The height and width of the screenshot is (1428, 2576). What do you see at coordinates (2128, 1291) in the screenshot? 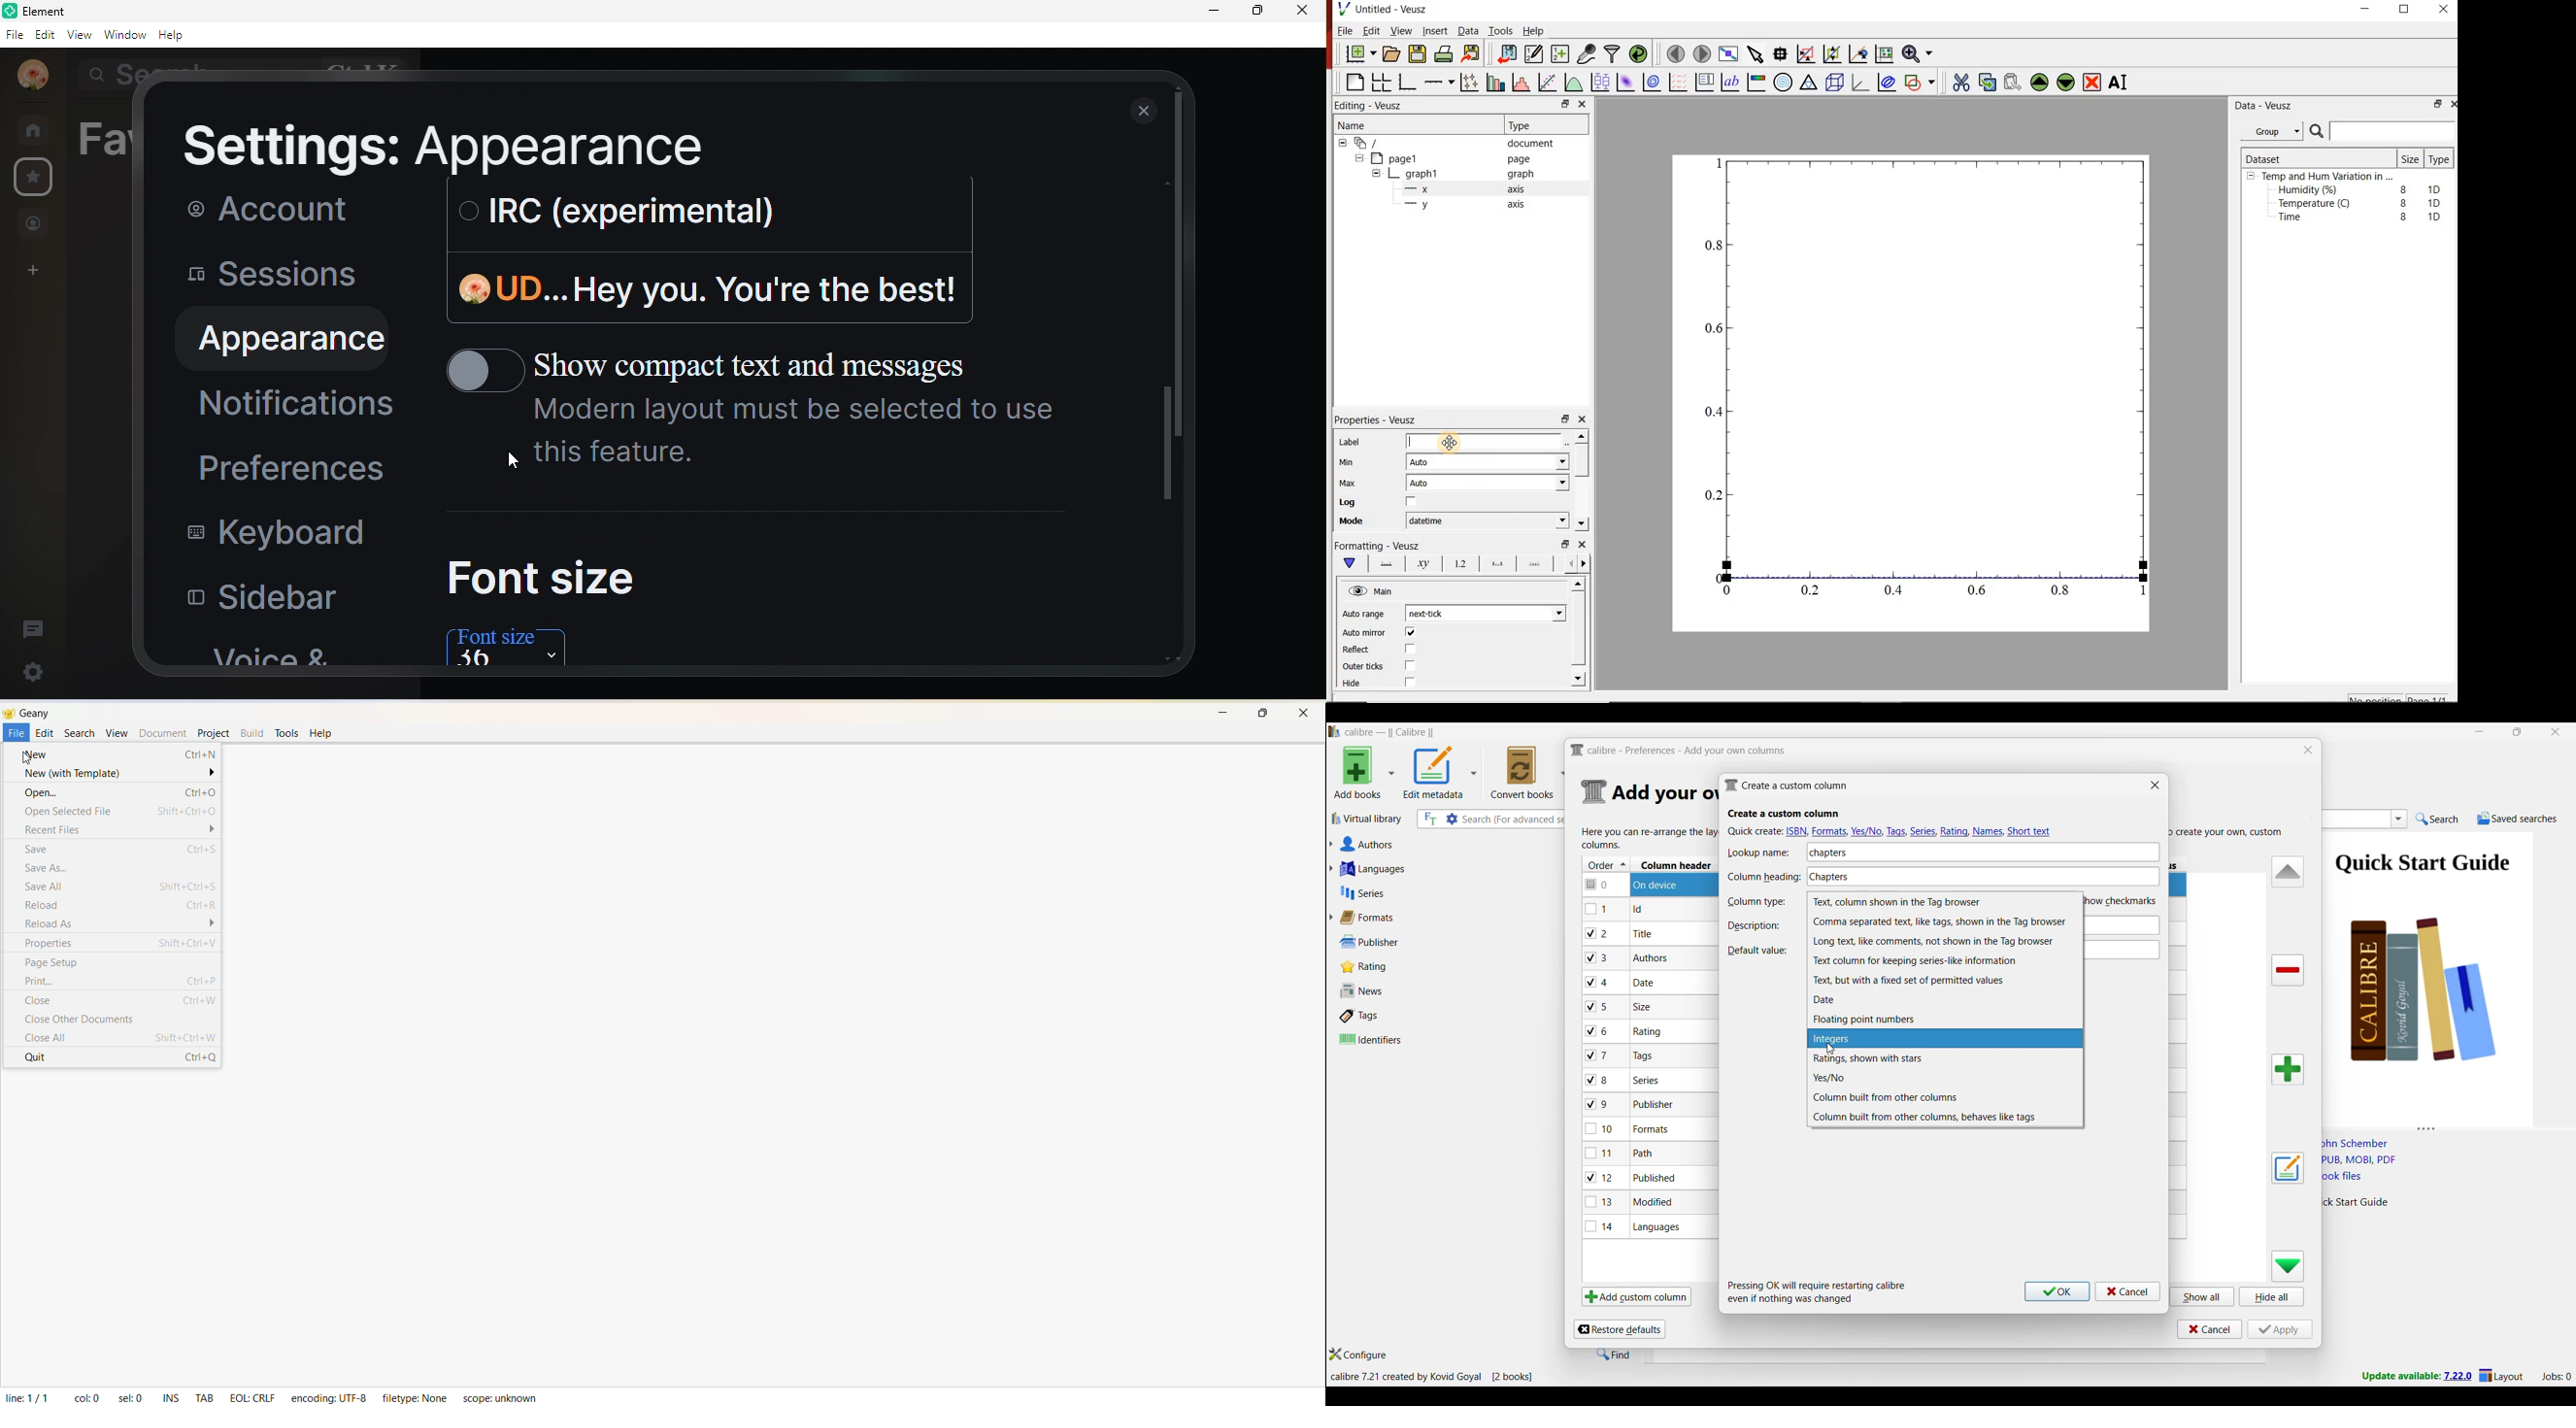
I see `Cancel` at bounding box center [2128, 1291].